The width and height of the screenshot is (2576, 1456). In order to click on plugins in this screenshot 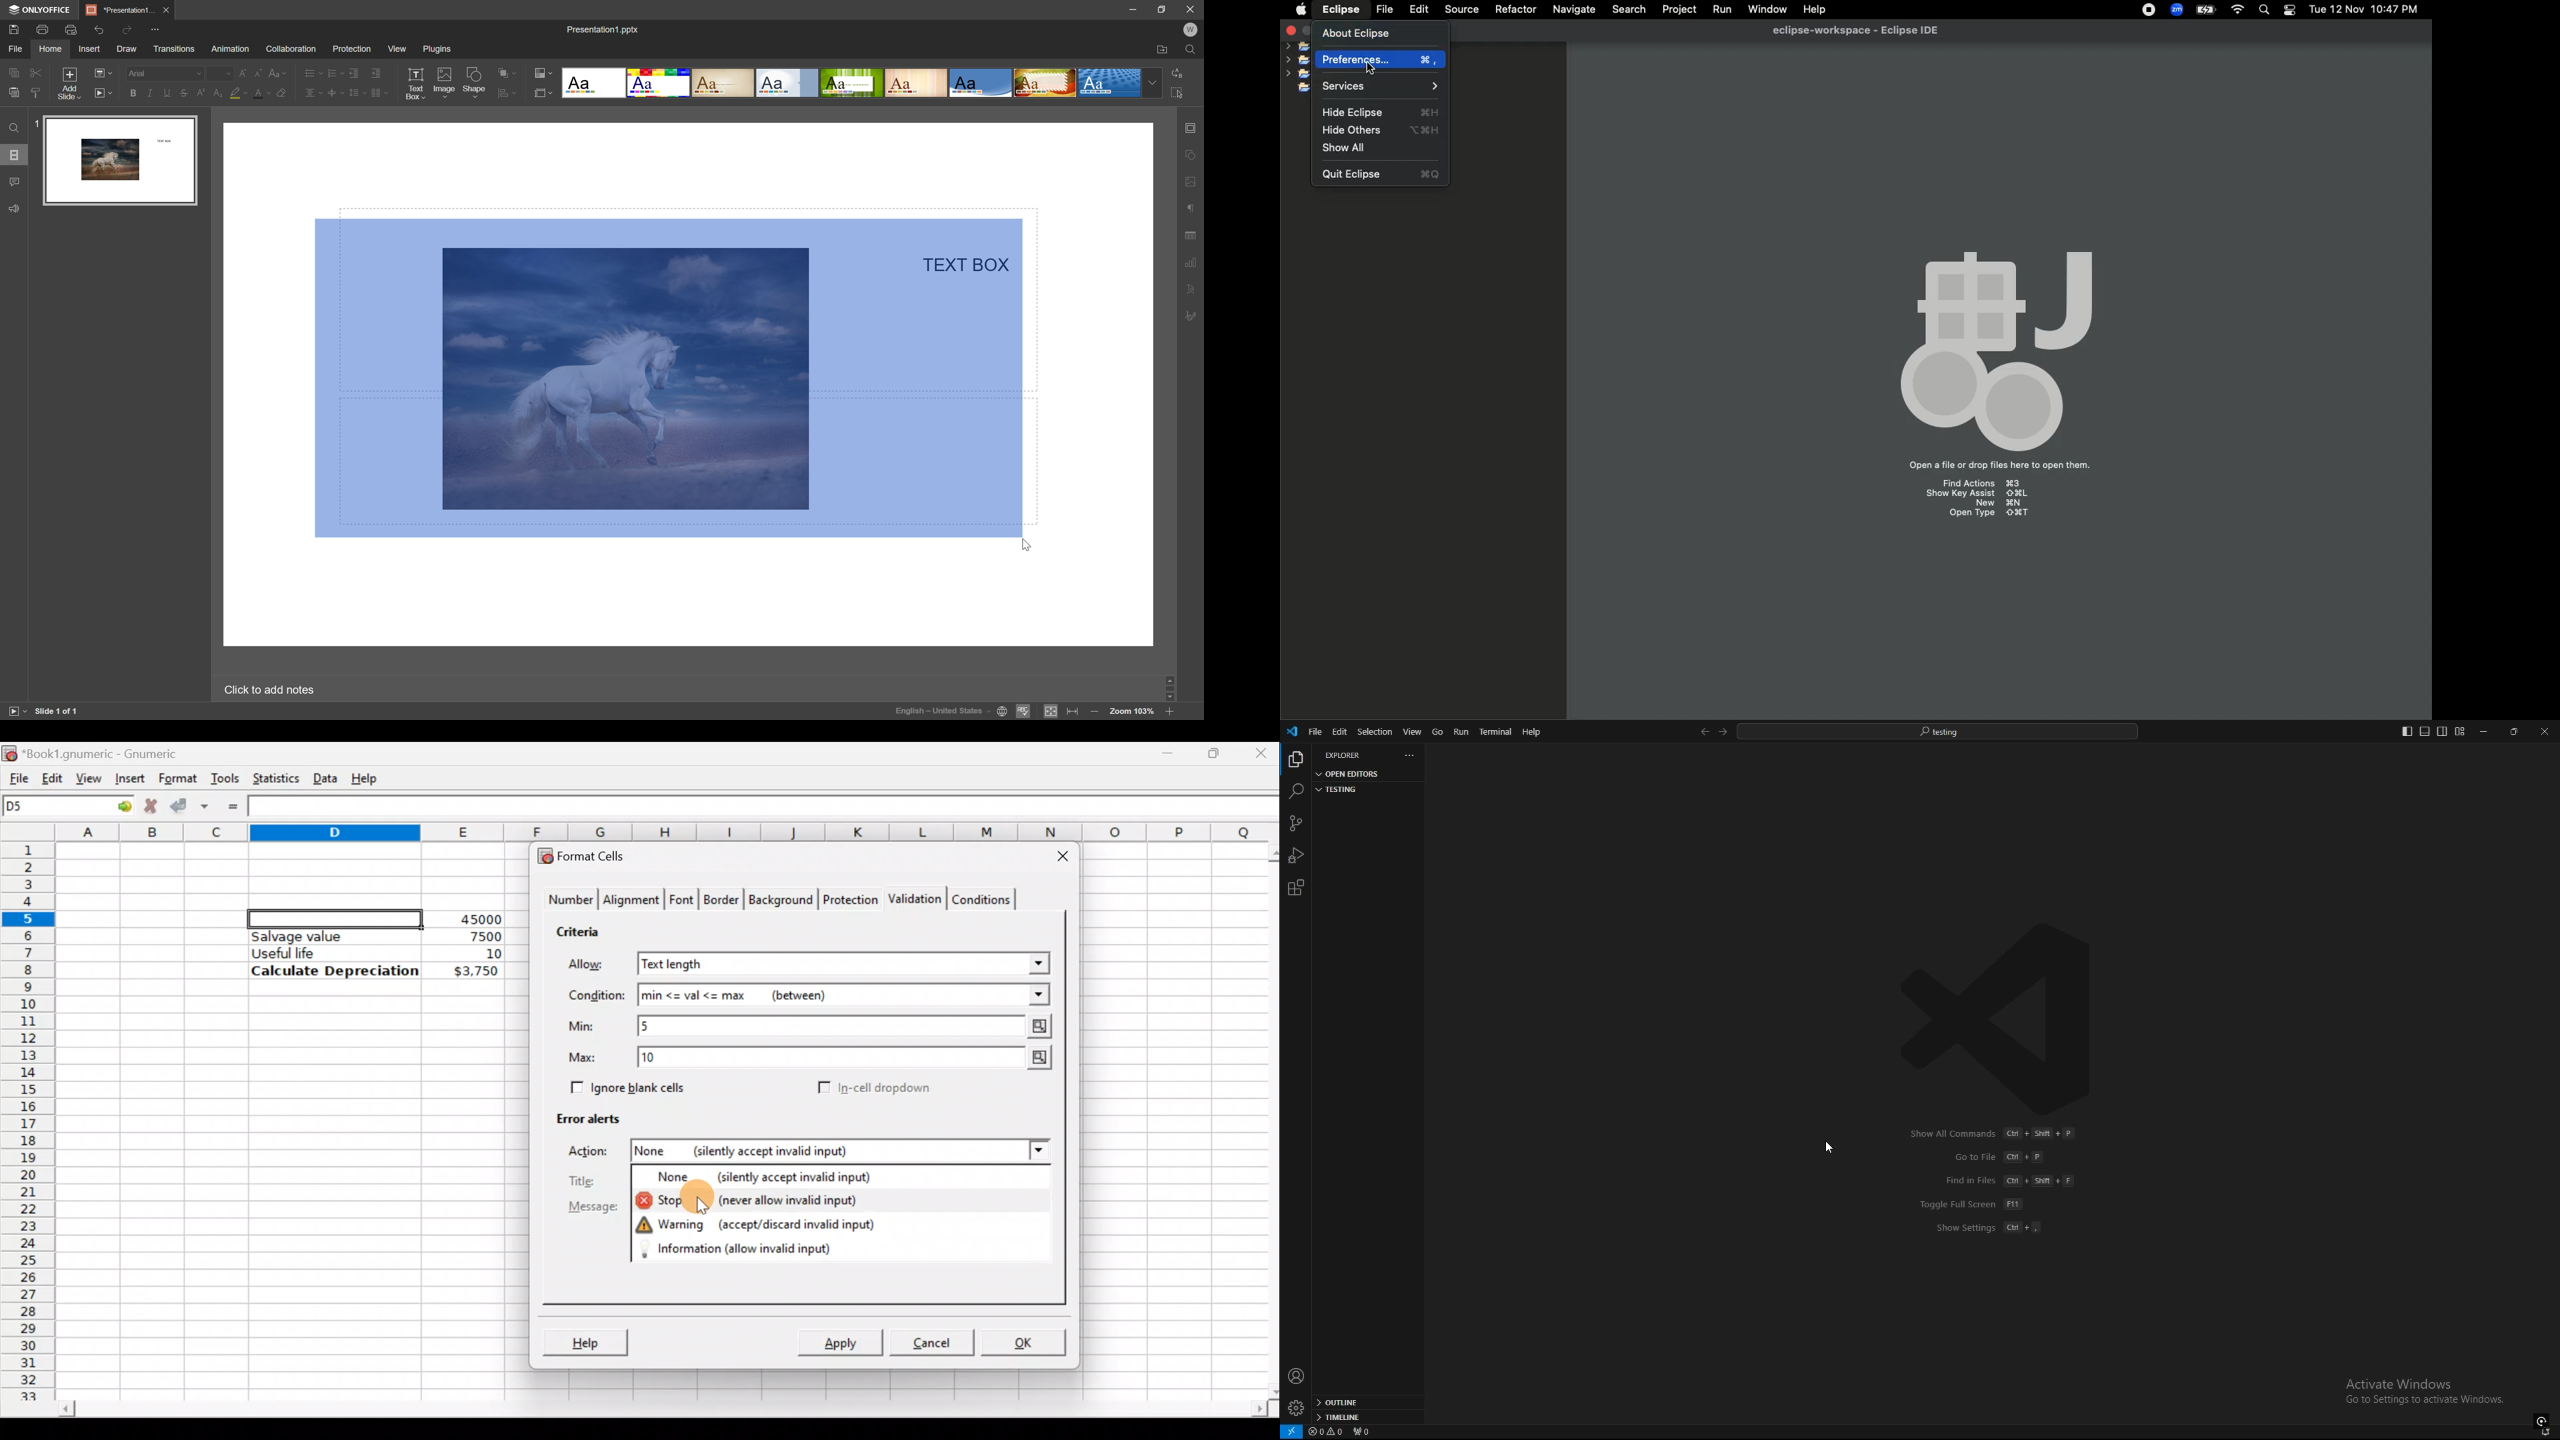, I will do `click(438, 48)`.